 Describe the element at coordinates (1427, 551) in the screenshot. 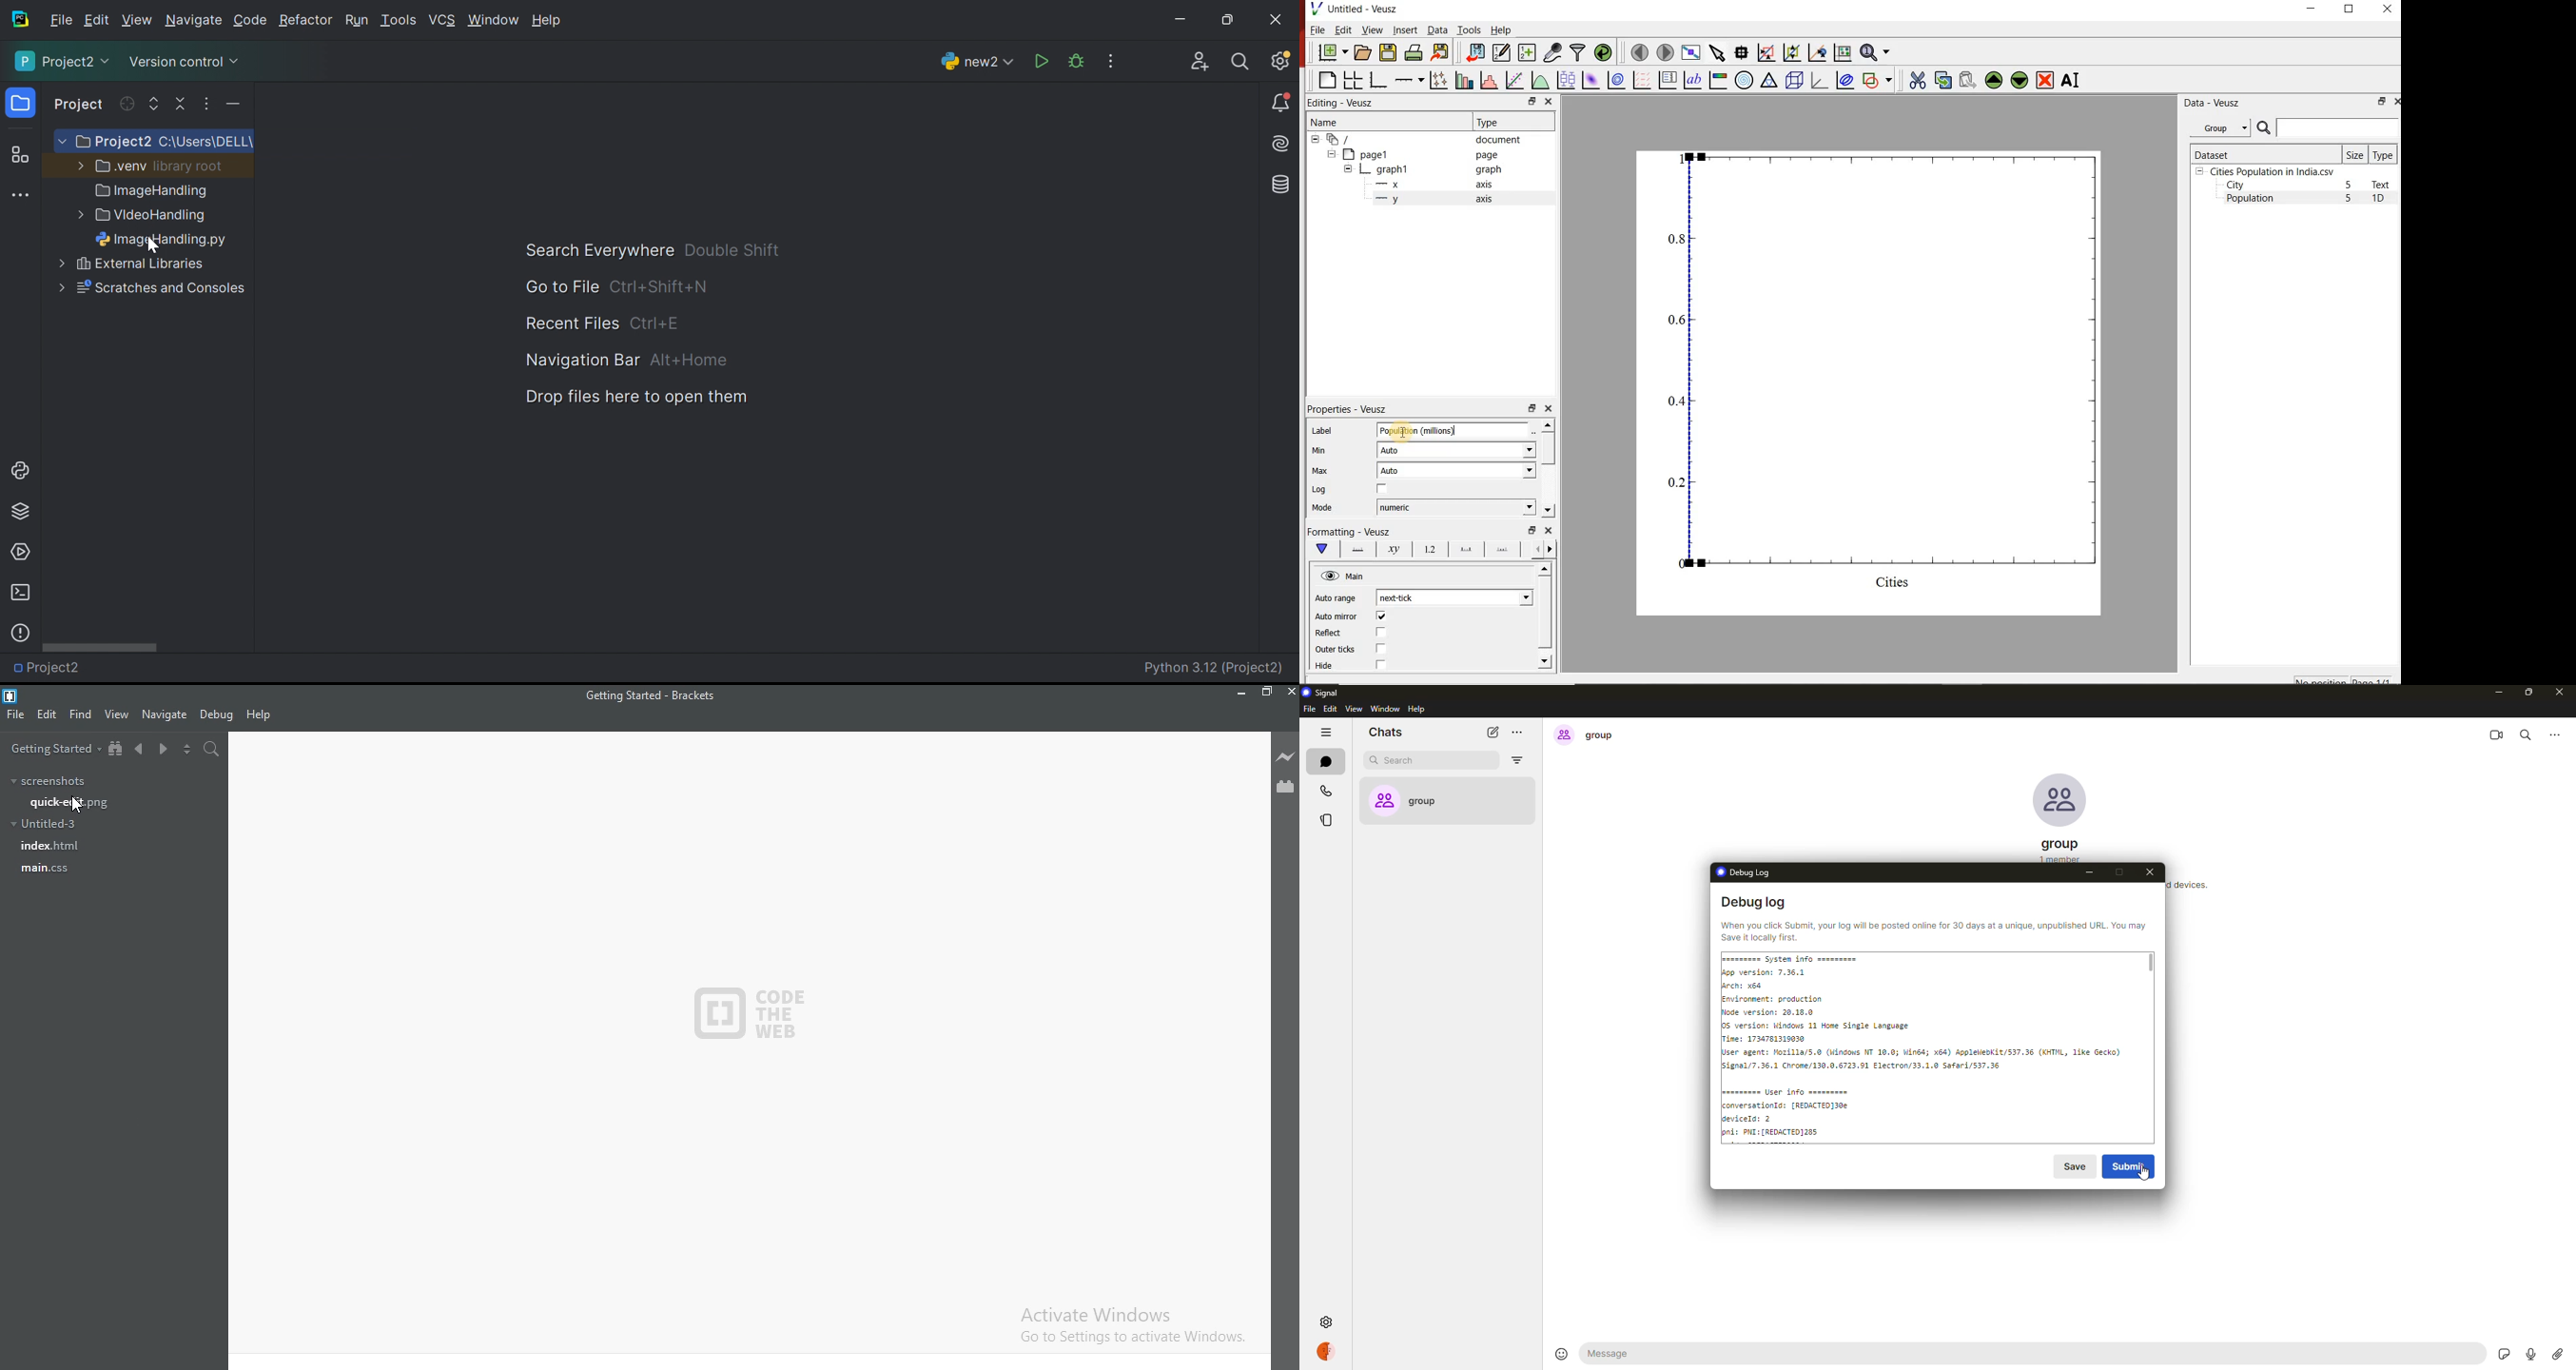

I see `Tick labels` at that location.